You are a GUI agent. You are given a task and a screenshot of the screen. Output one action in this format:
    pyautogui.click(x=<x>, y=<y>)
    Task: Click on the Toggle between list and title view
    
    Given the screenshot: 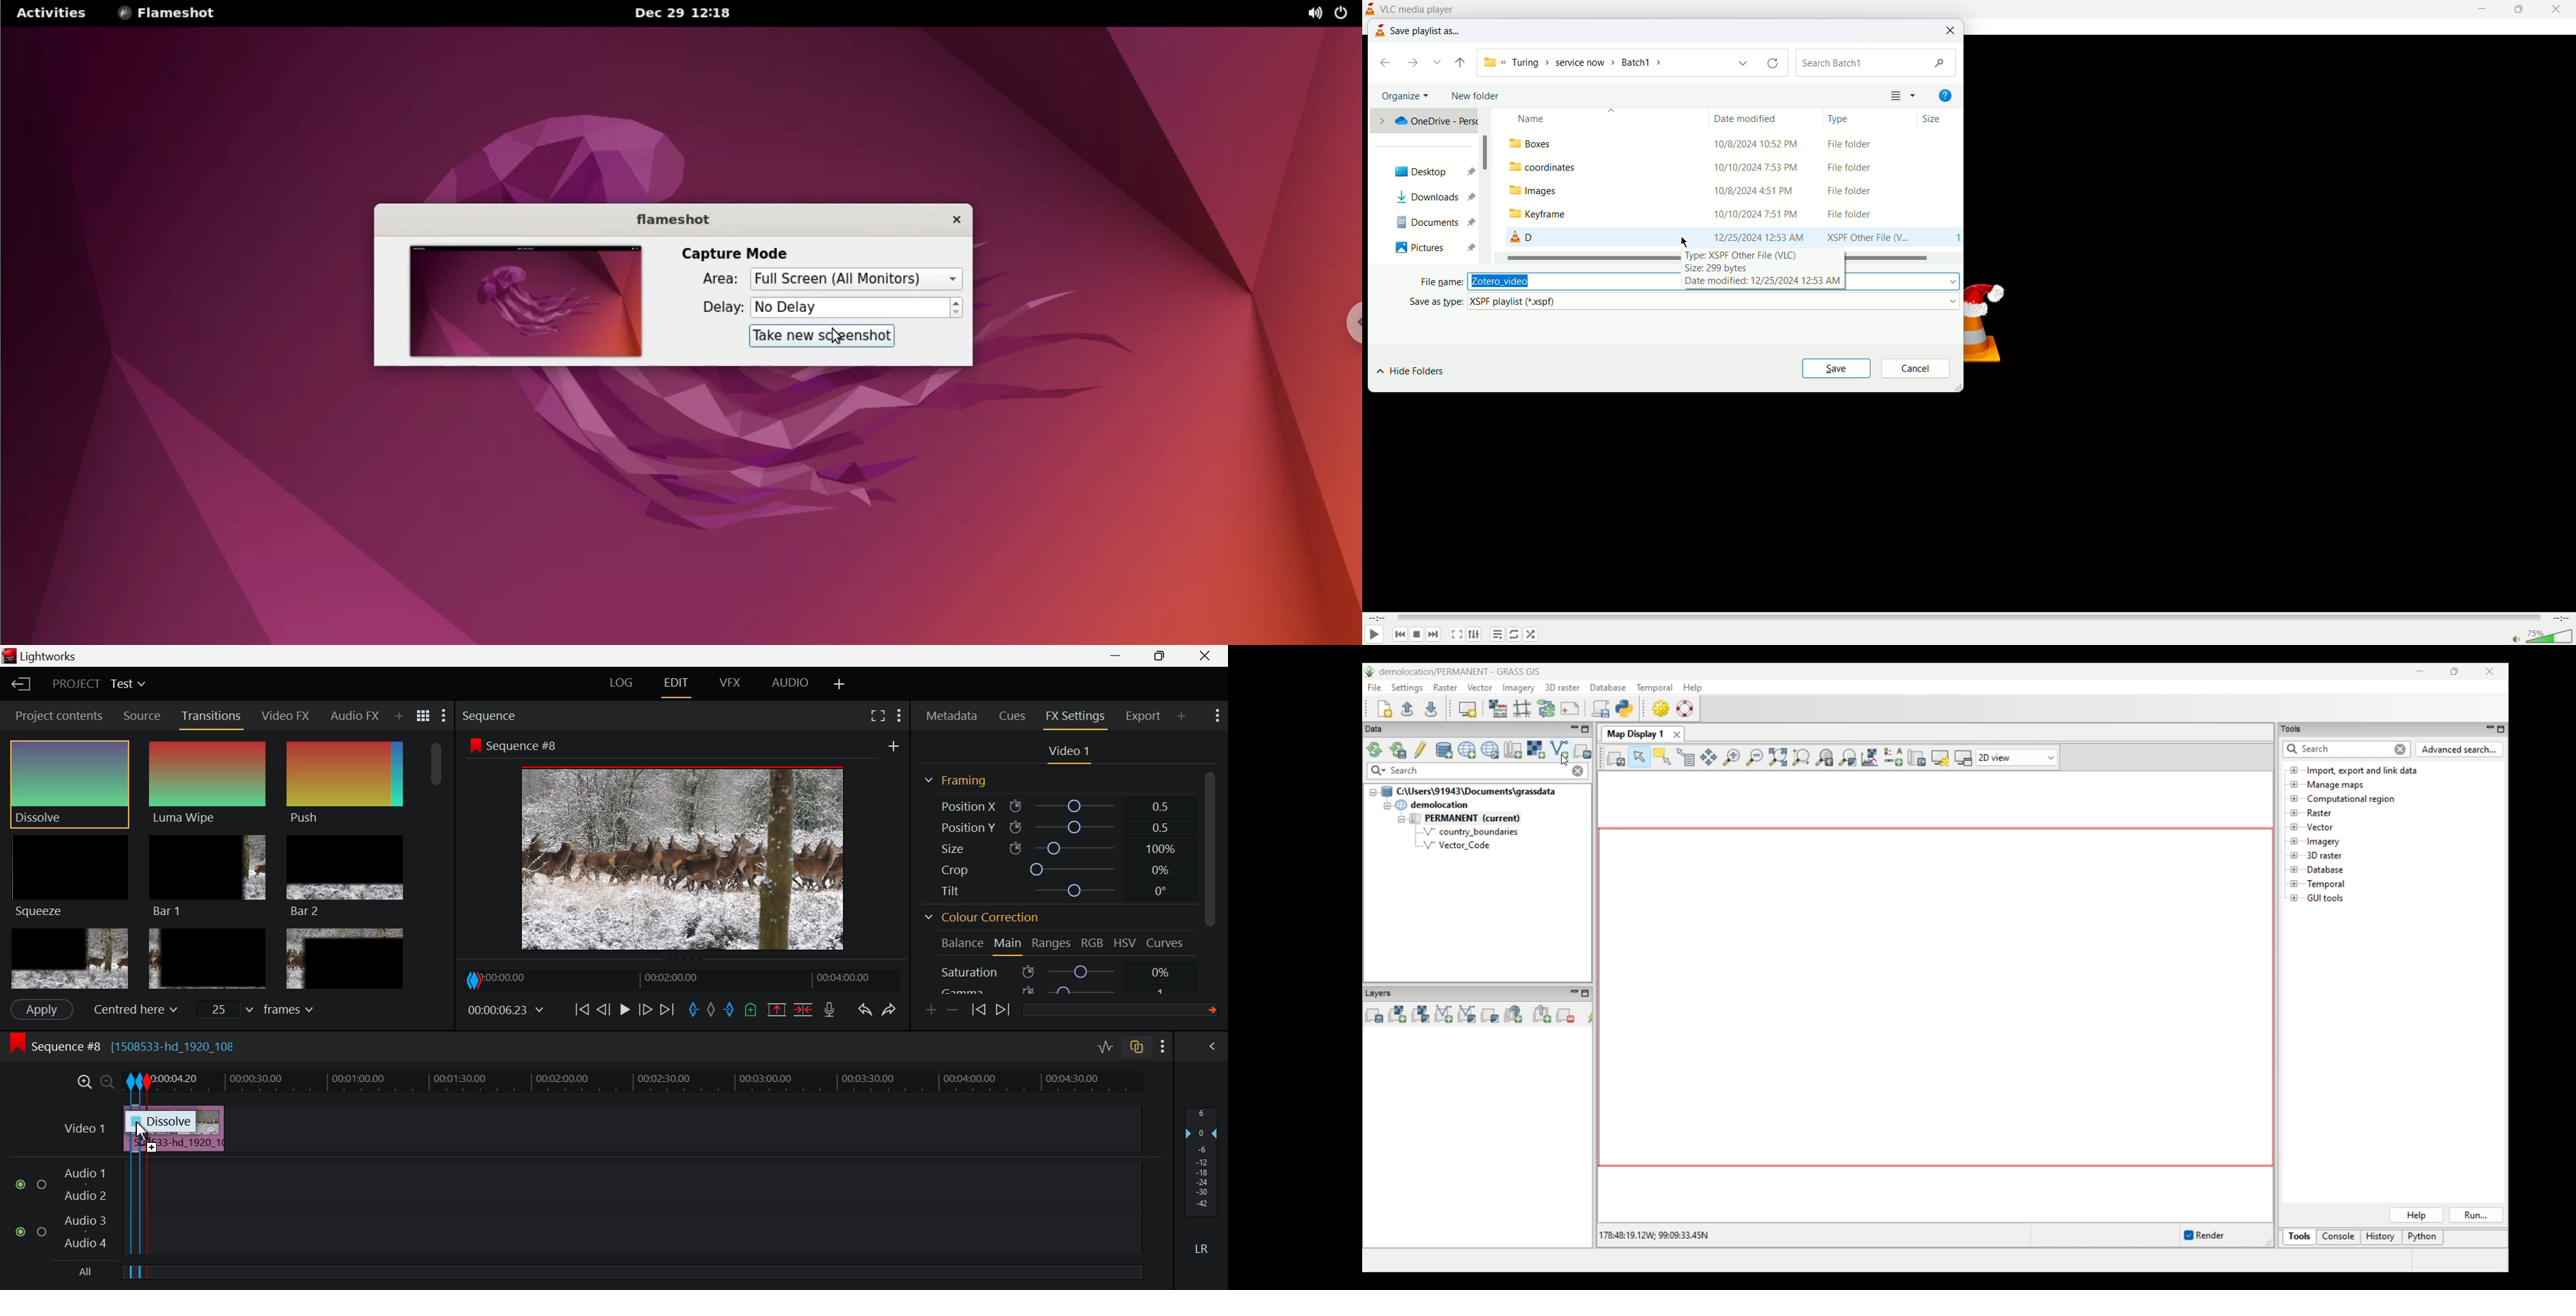 What is the action you would take?
    pyautogui.click(x=425, y=716)
    